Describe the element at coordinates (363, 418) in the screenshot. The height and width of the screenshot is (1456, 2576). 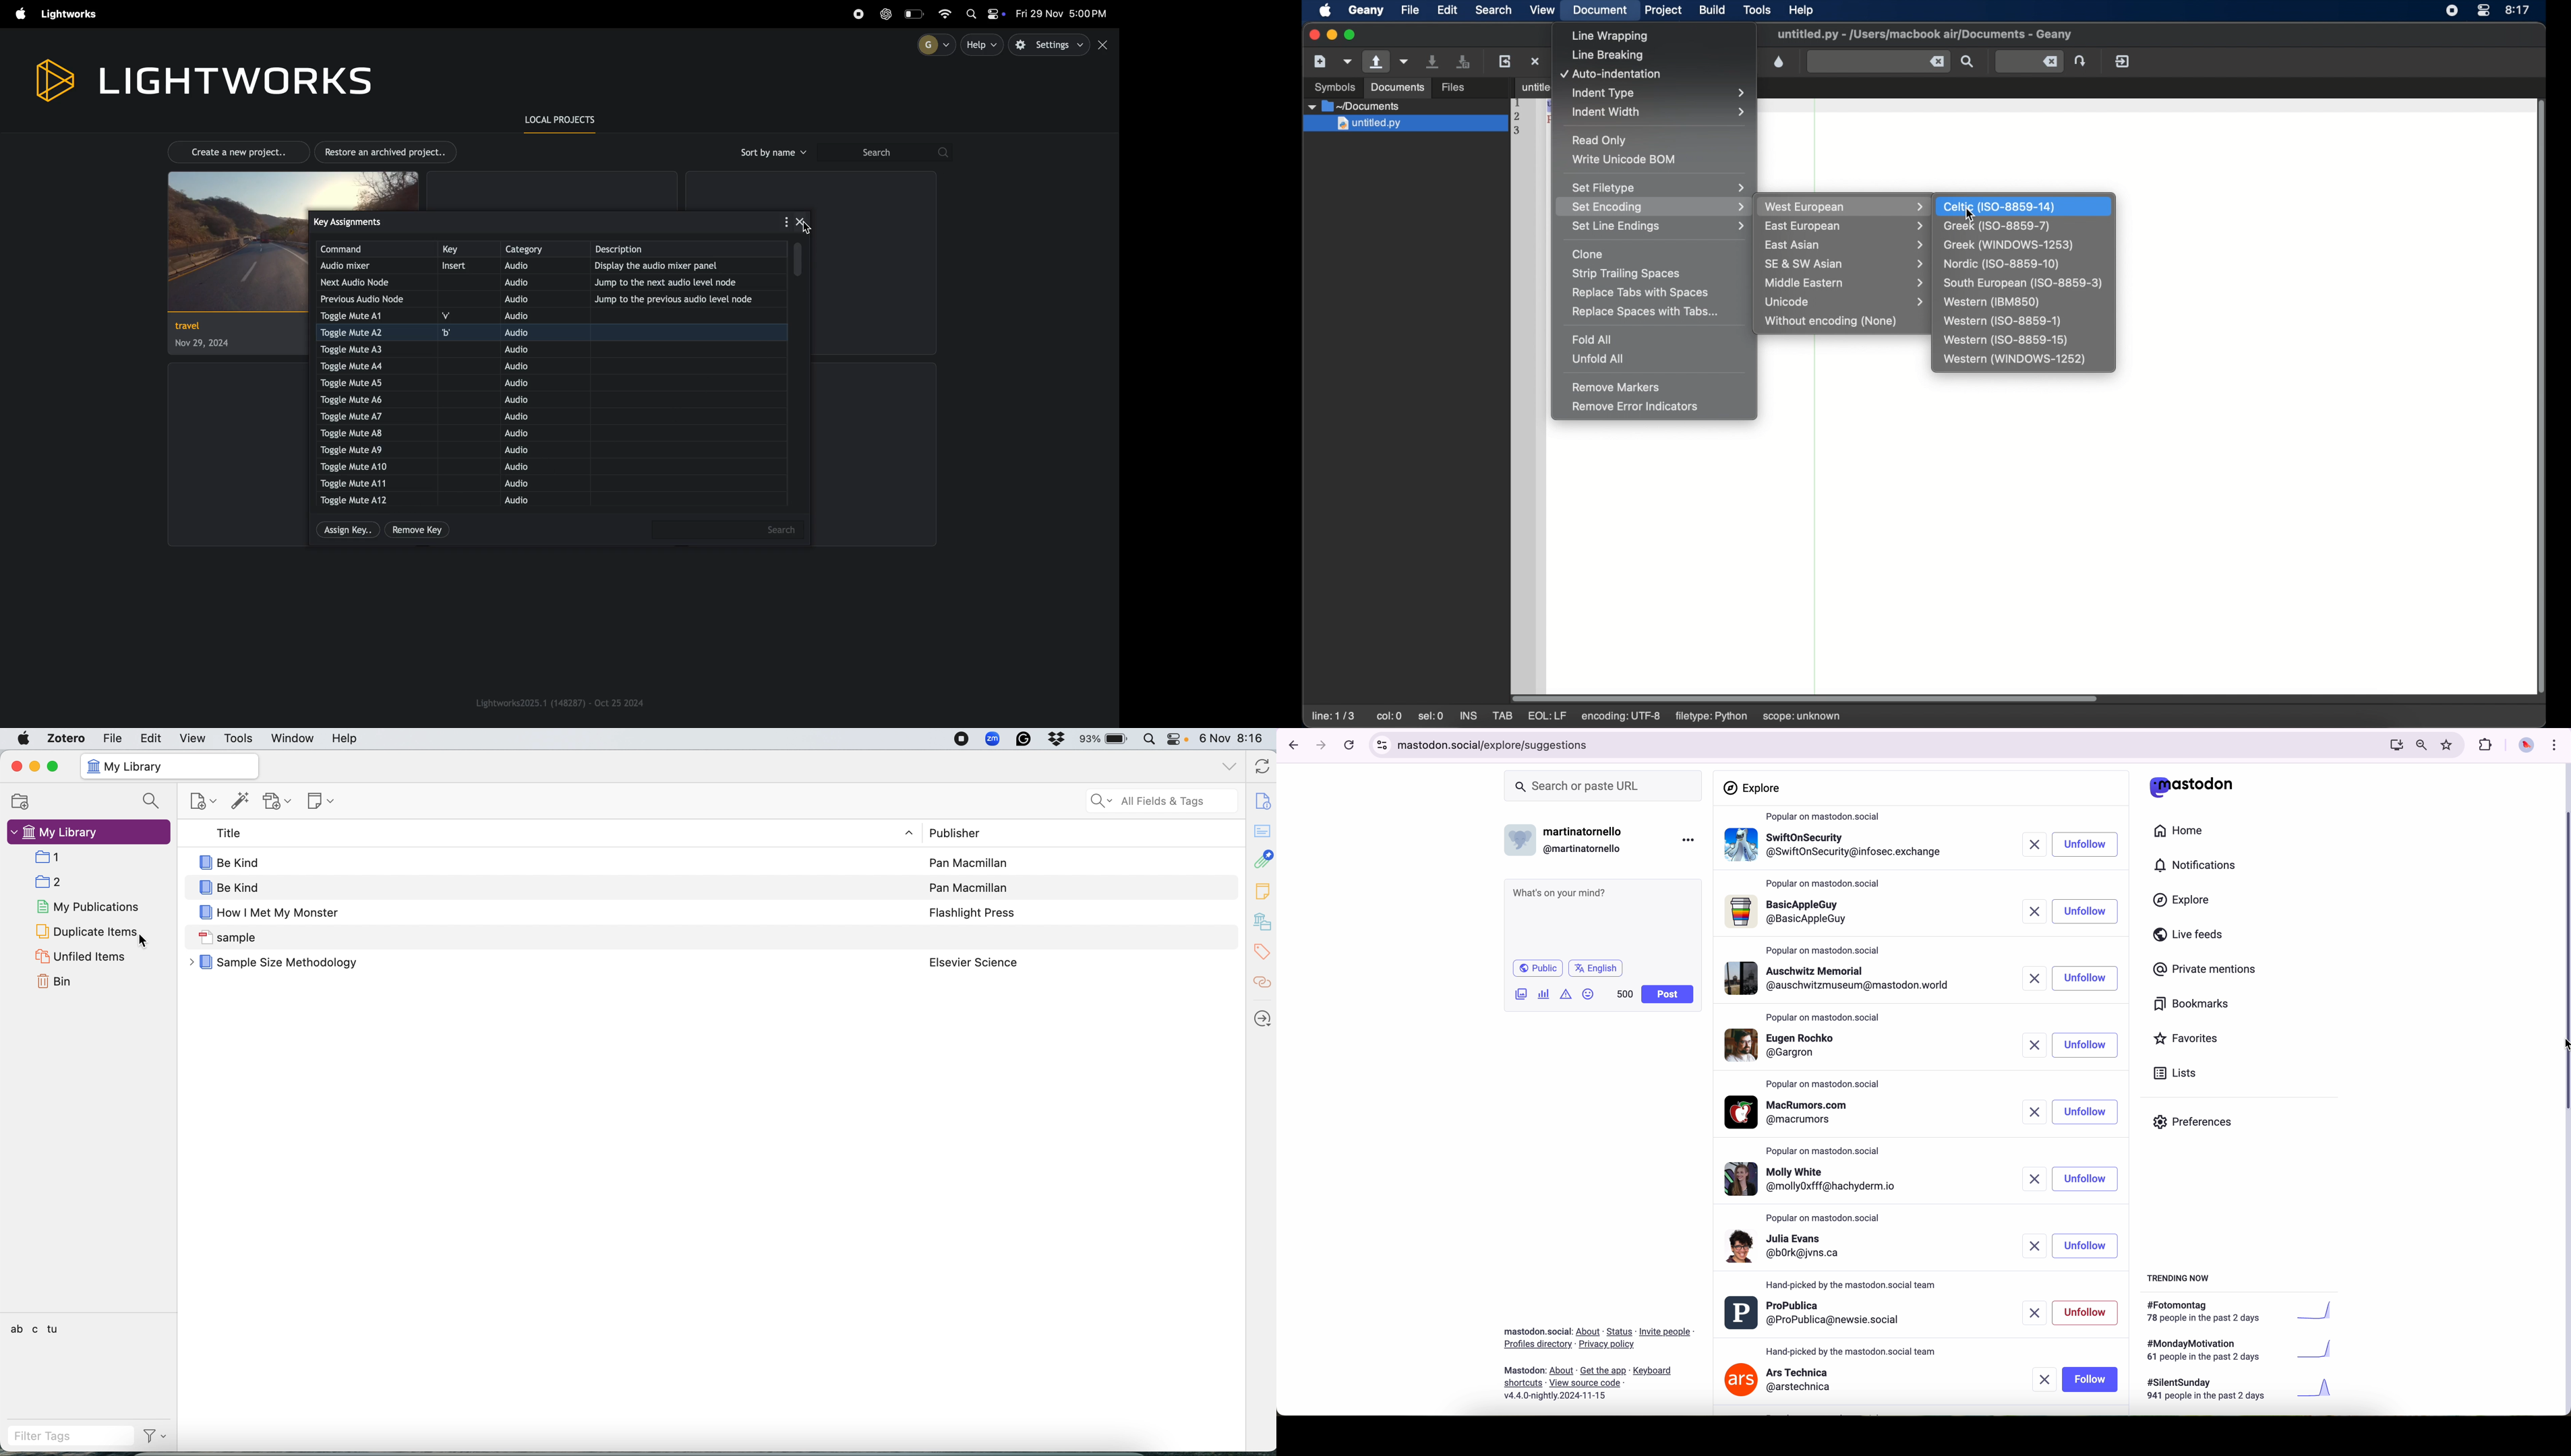
I see `toggle muteA7` at that location.